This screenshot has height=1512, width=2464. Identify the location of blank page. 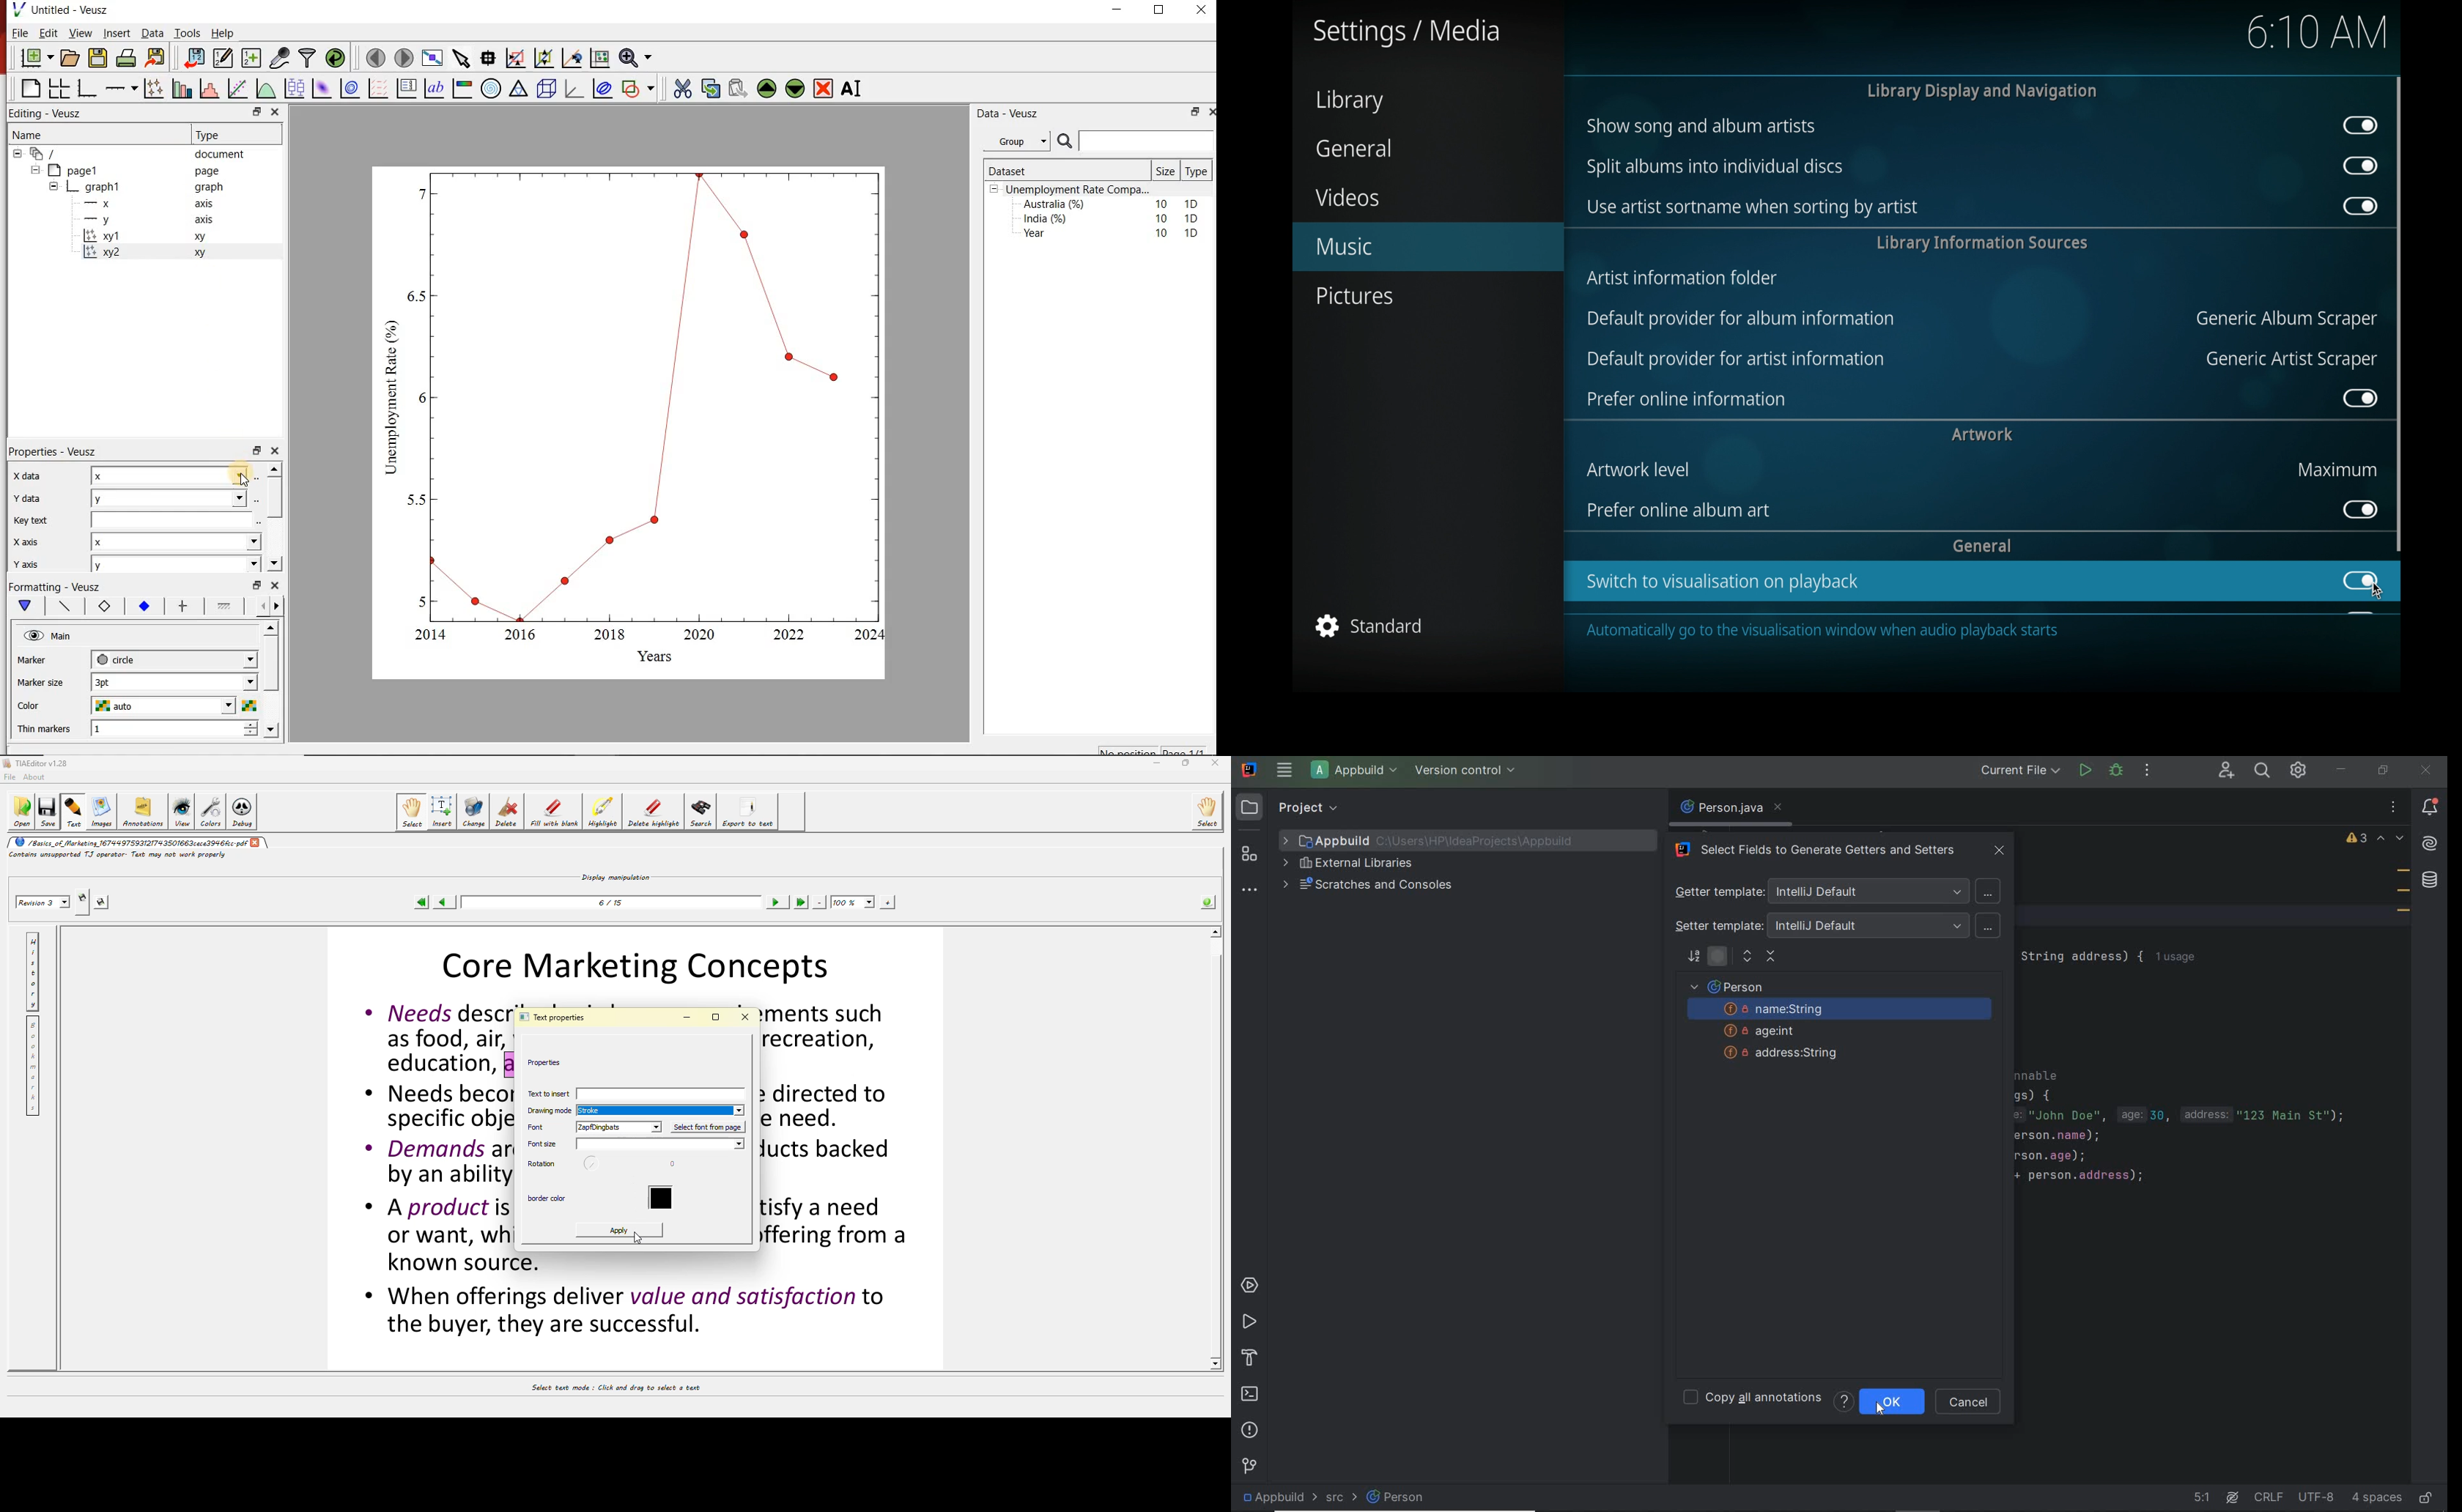
(30, 87).